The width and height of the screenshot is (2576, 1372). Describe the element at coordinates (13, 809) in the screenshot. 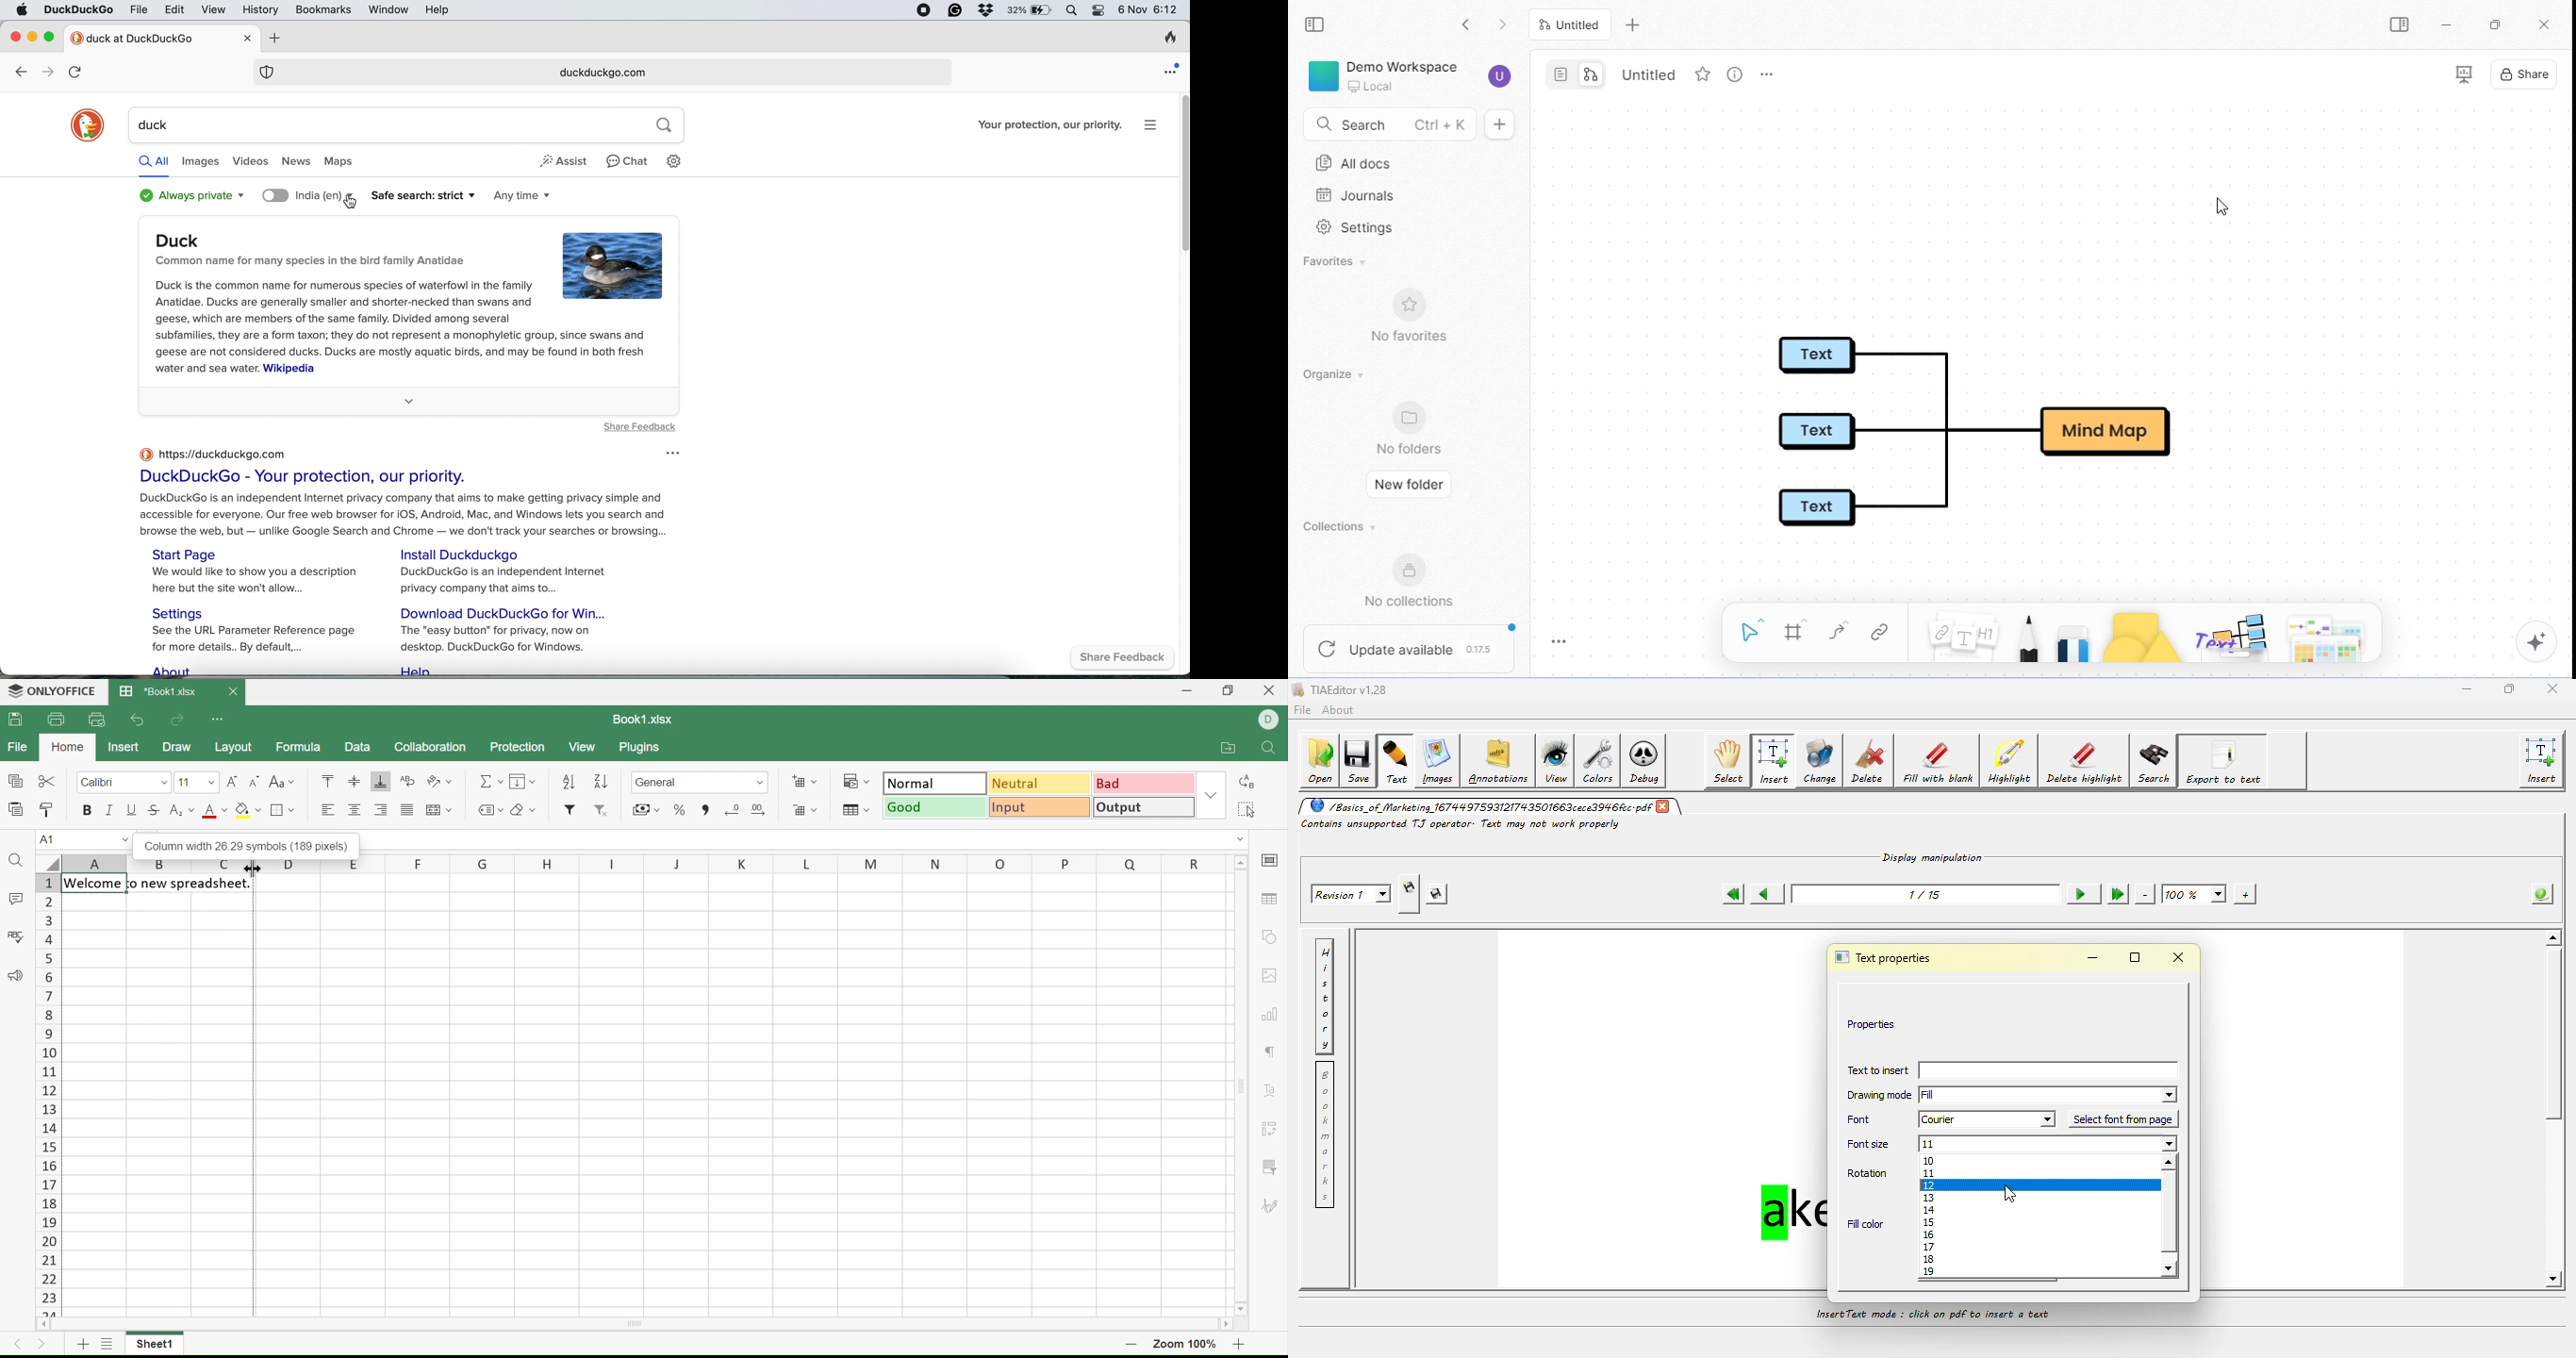

I see `Paste` at that location.